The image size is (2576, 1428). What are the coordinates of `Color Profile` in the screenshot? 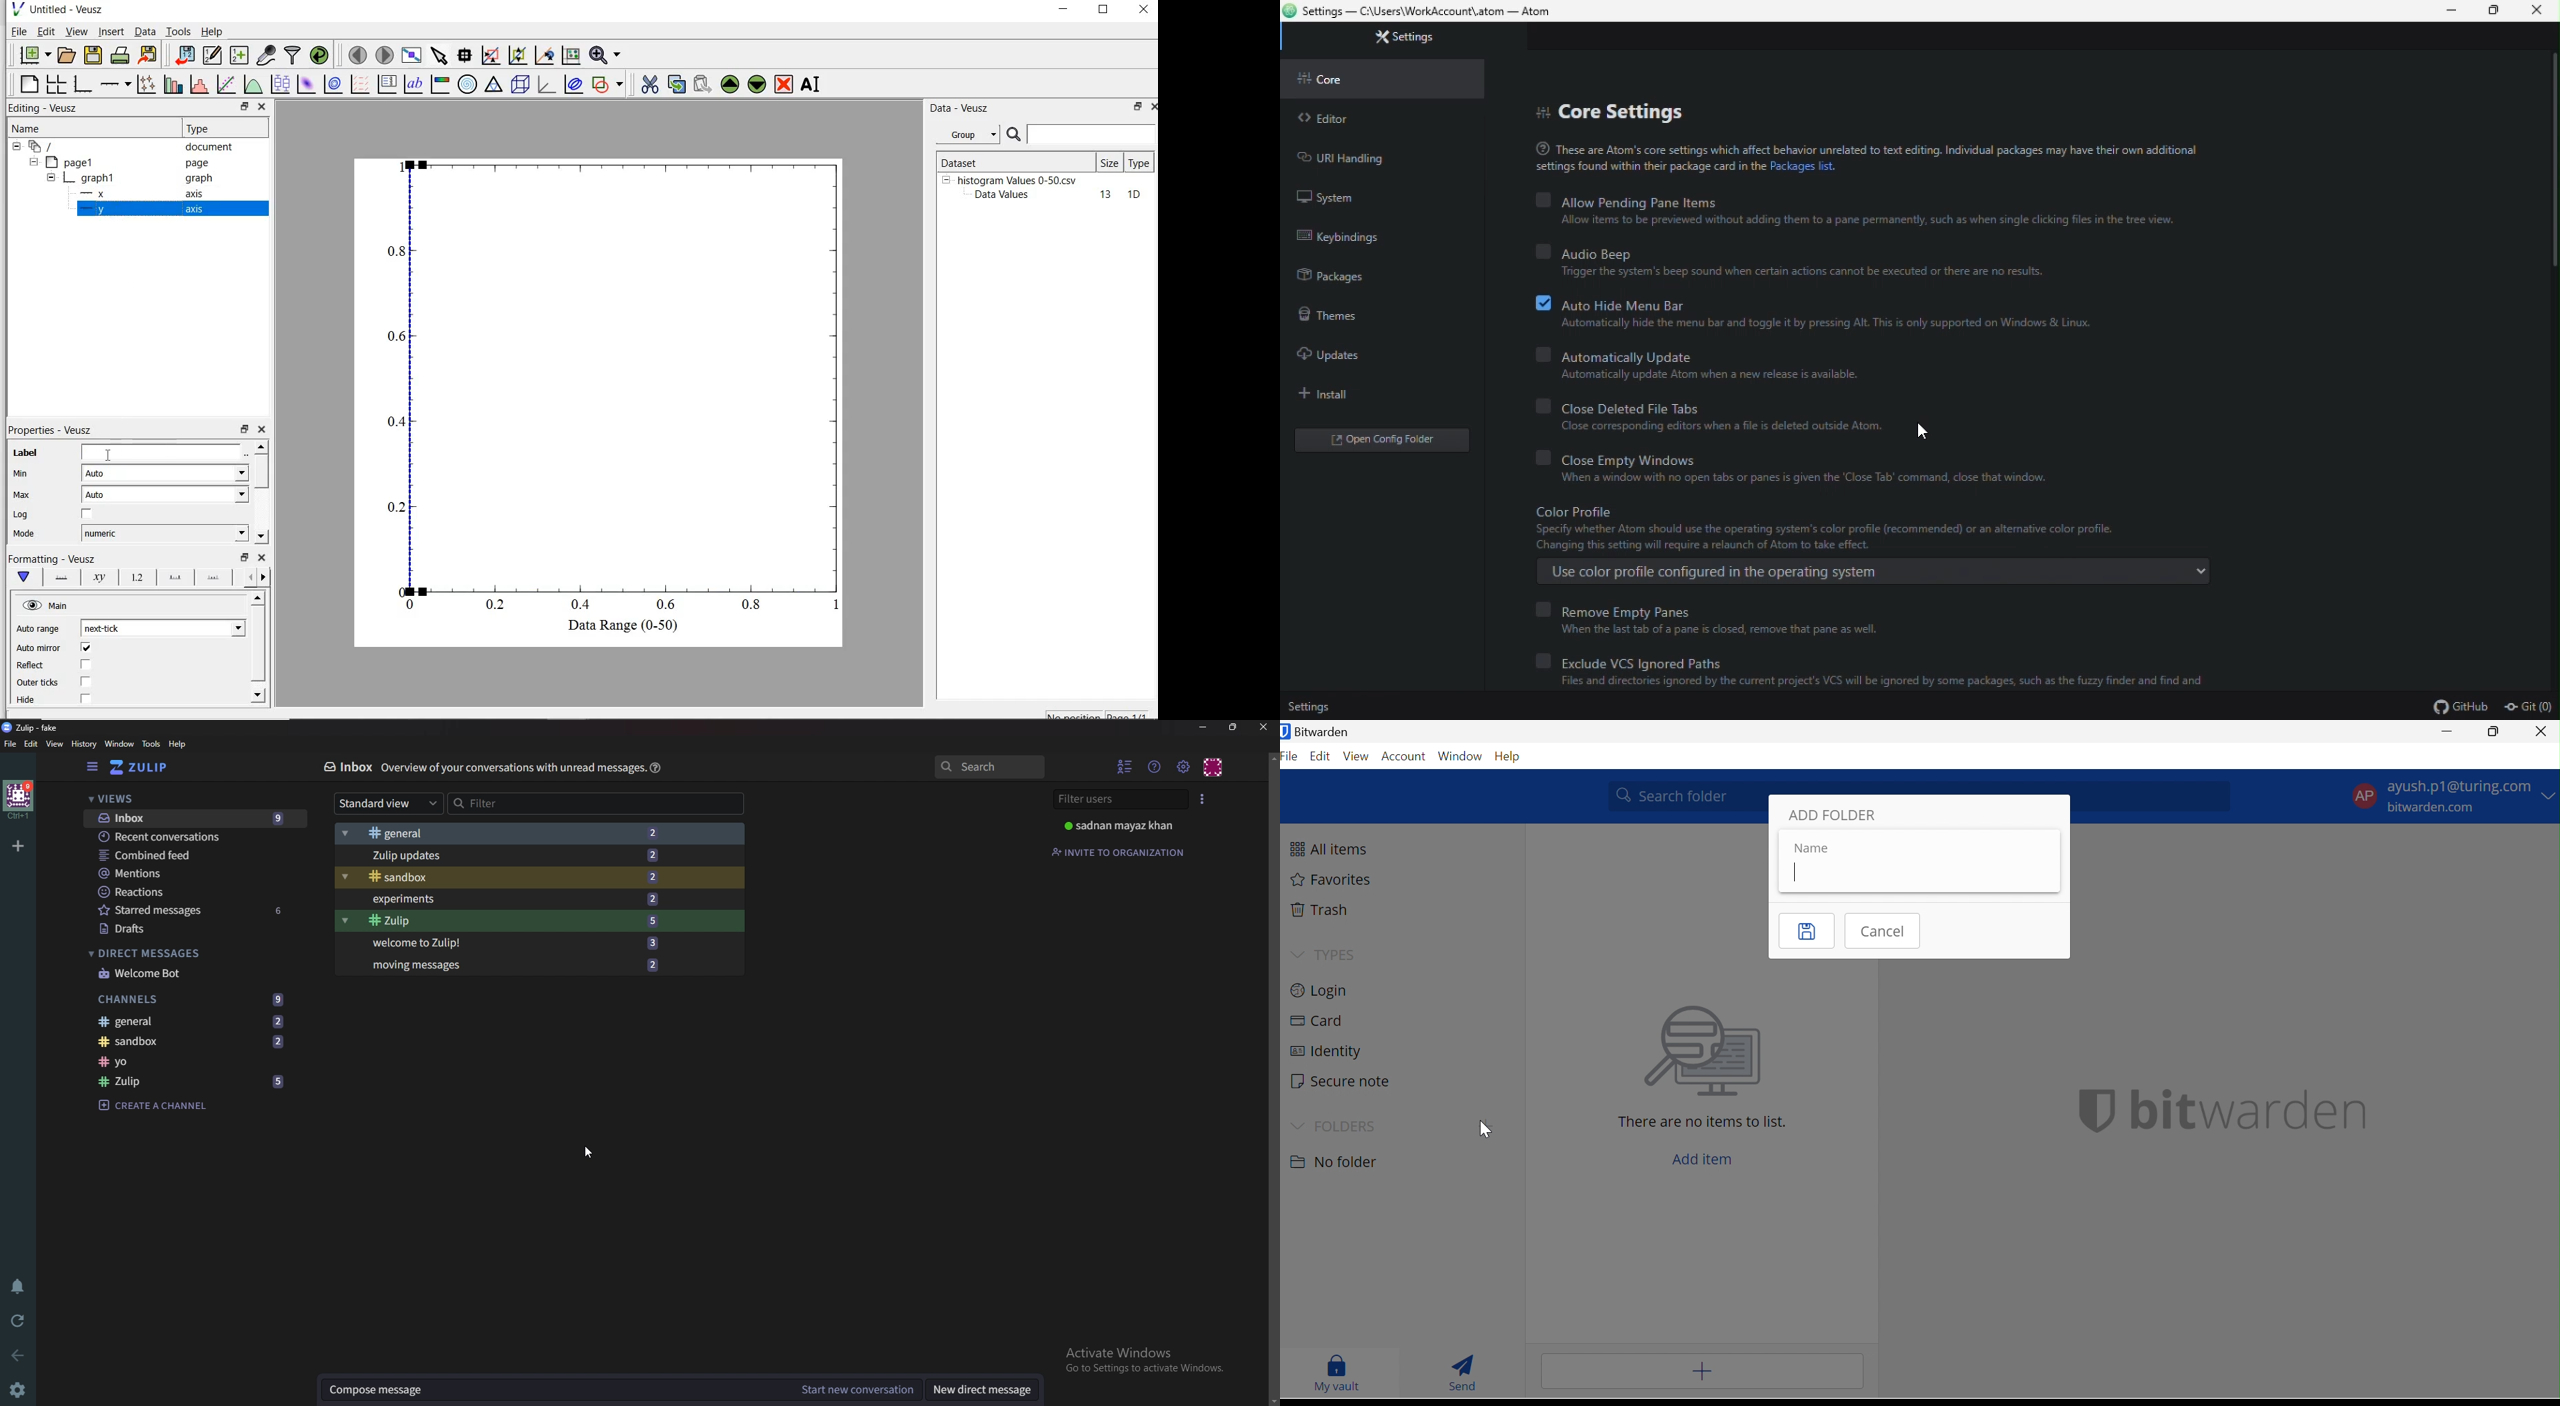 It's located at (1583, 511).